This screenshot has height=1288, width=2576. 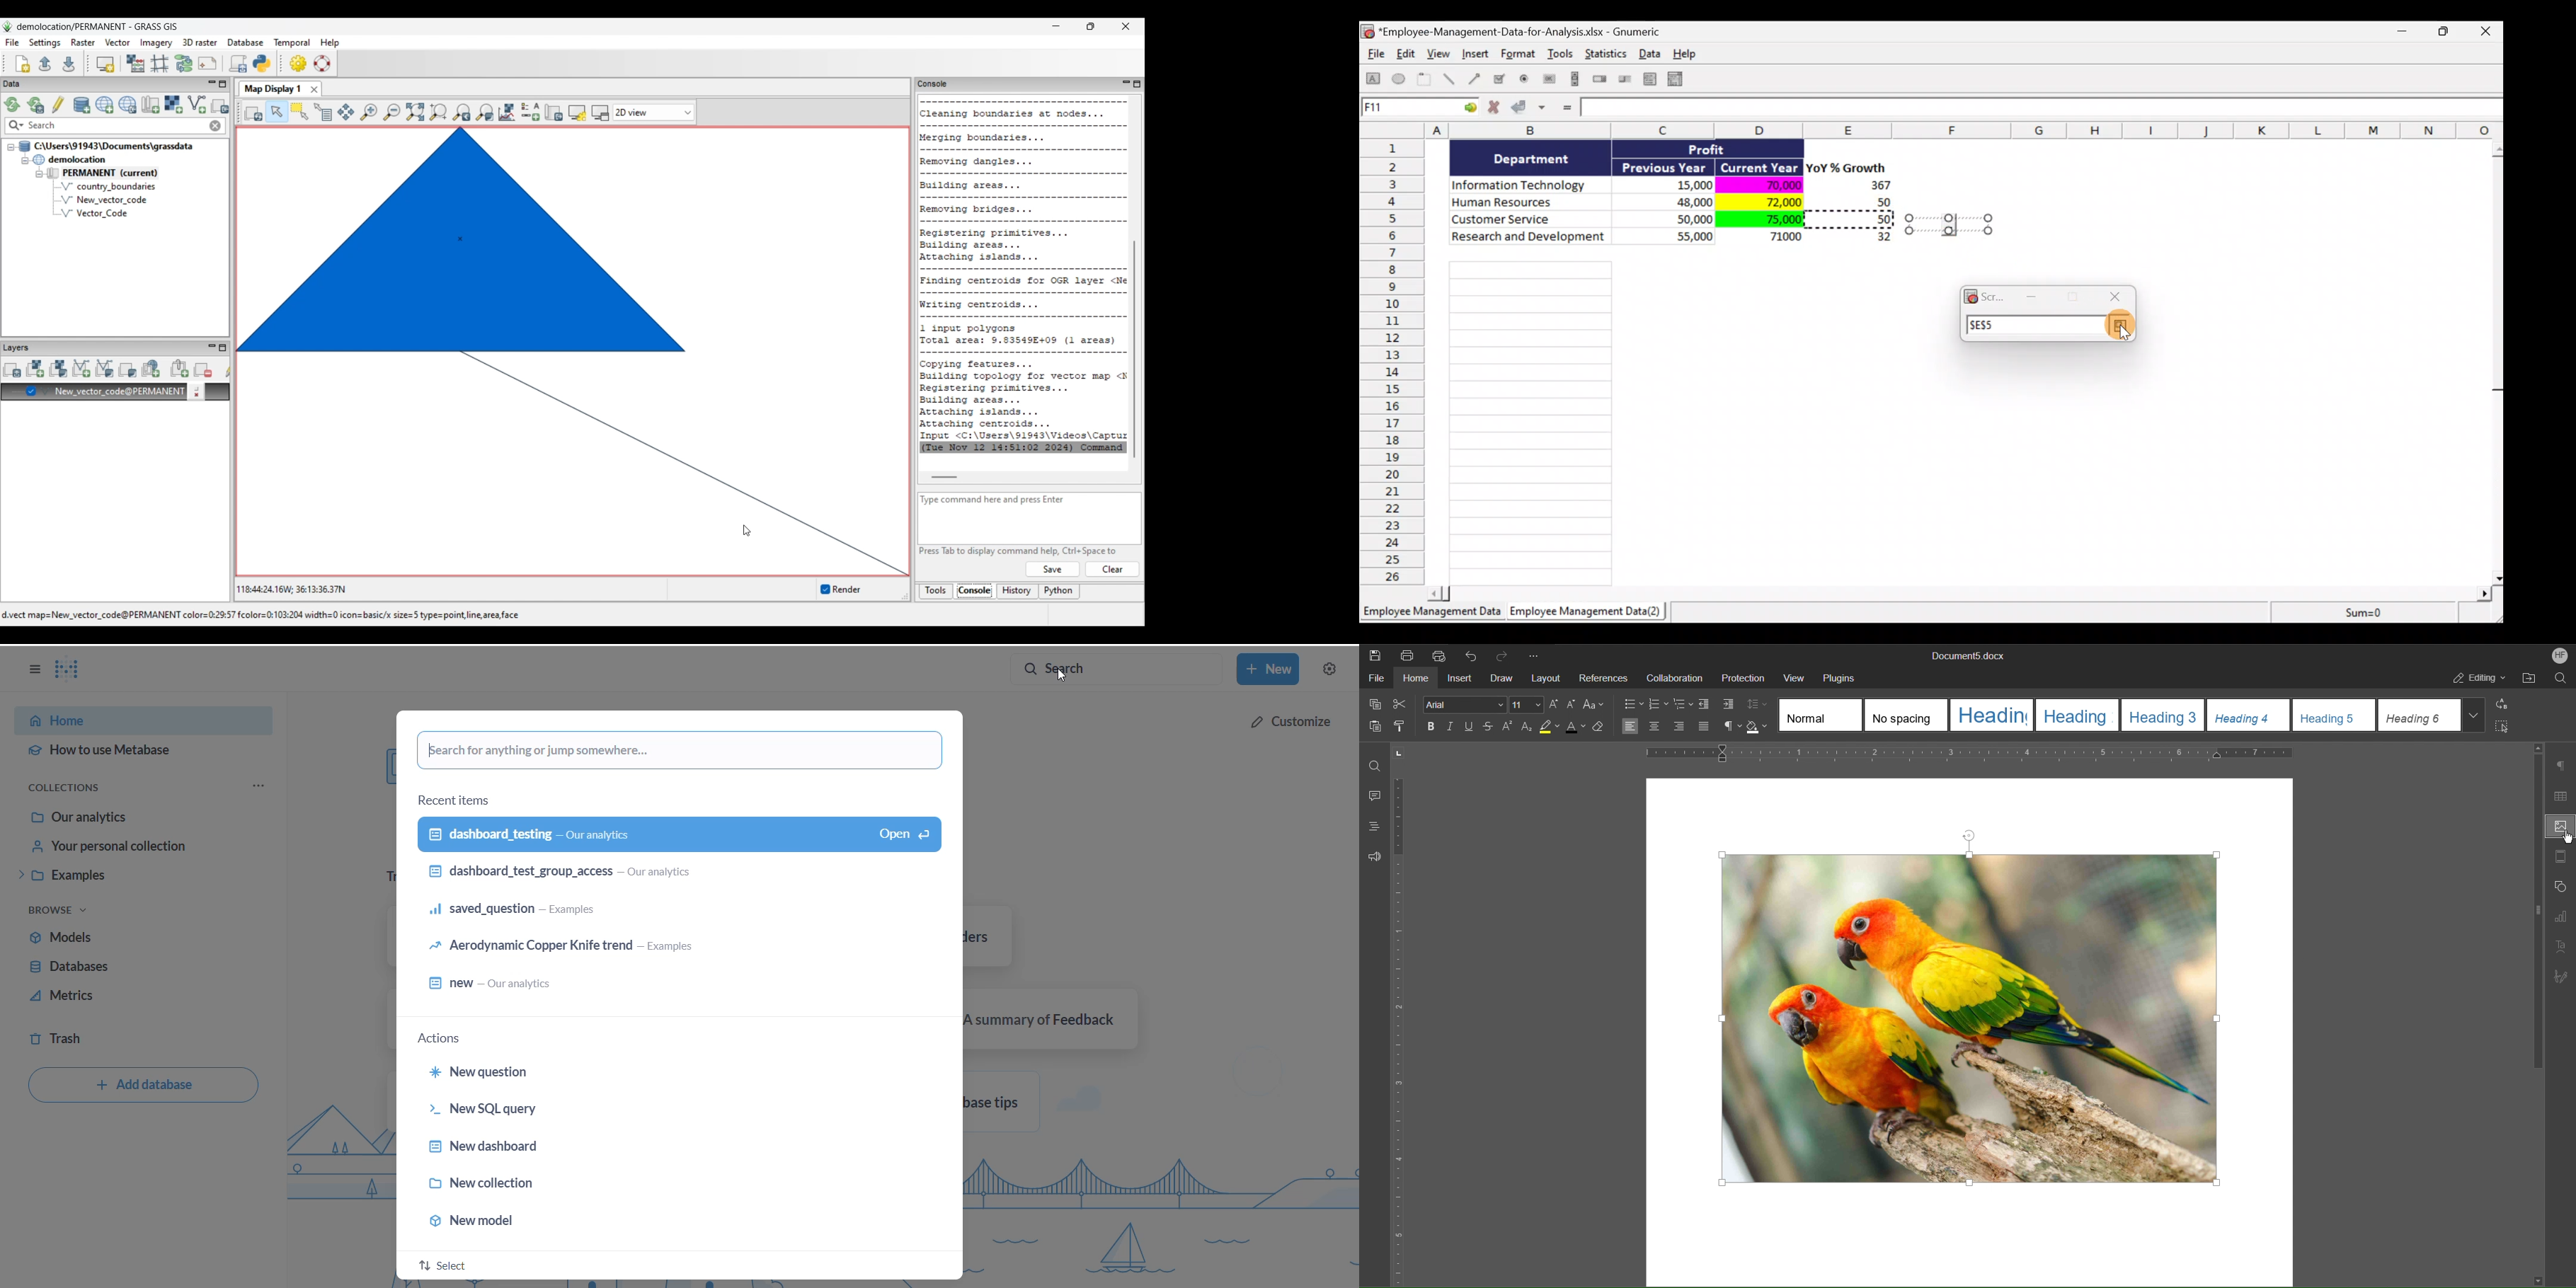 I want to click on Table Settings, so click(x=2561, y=796).